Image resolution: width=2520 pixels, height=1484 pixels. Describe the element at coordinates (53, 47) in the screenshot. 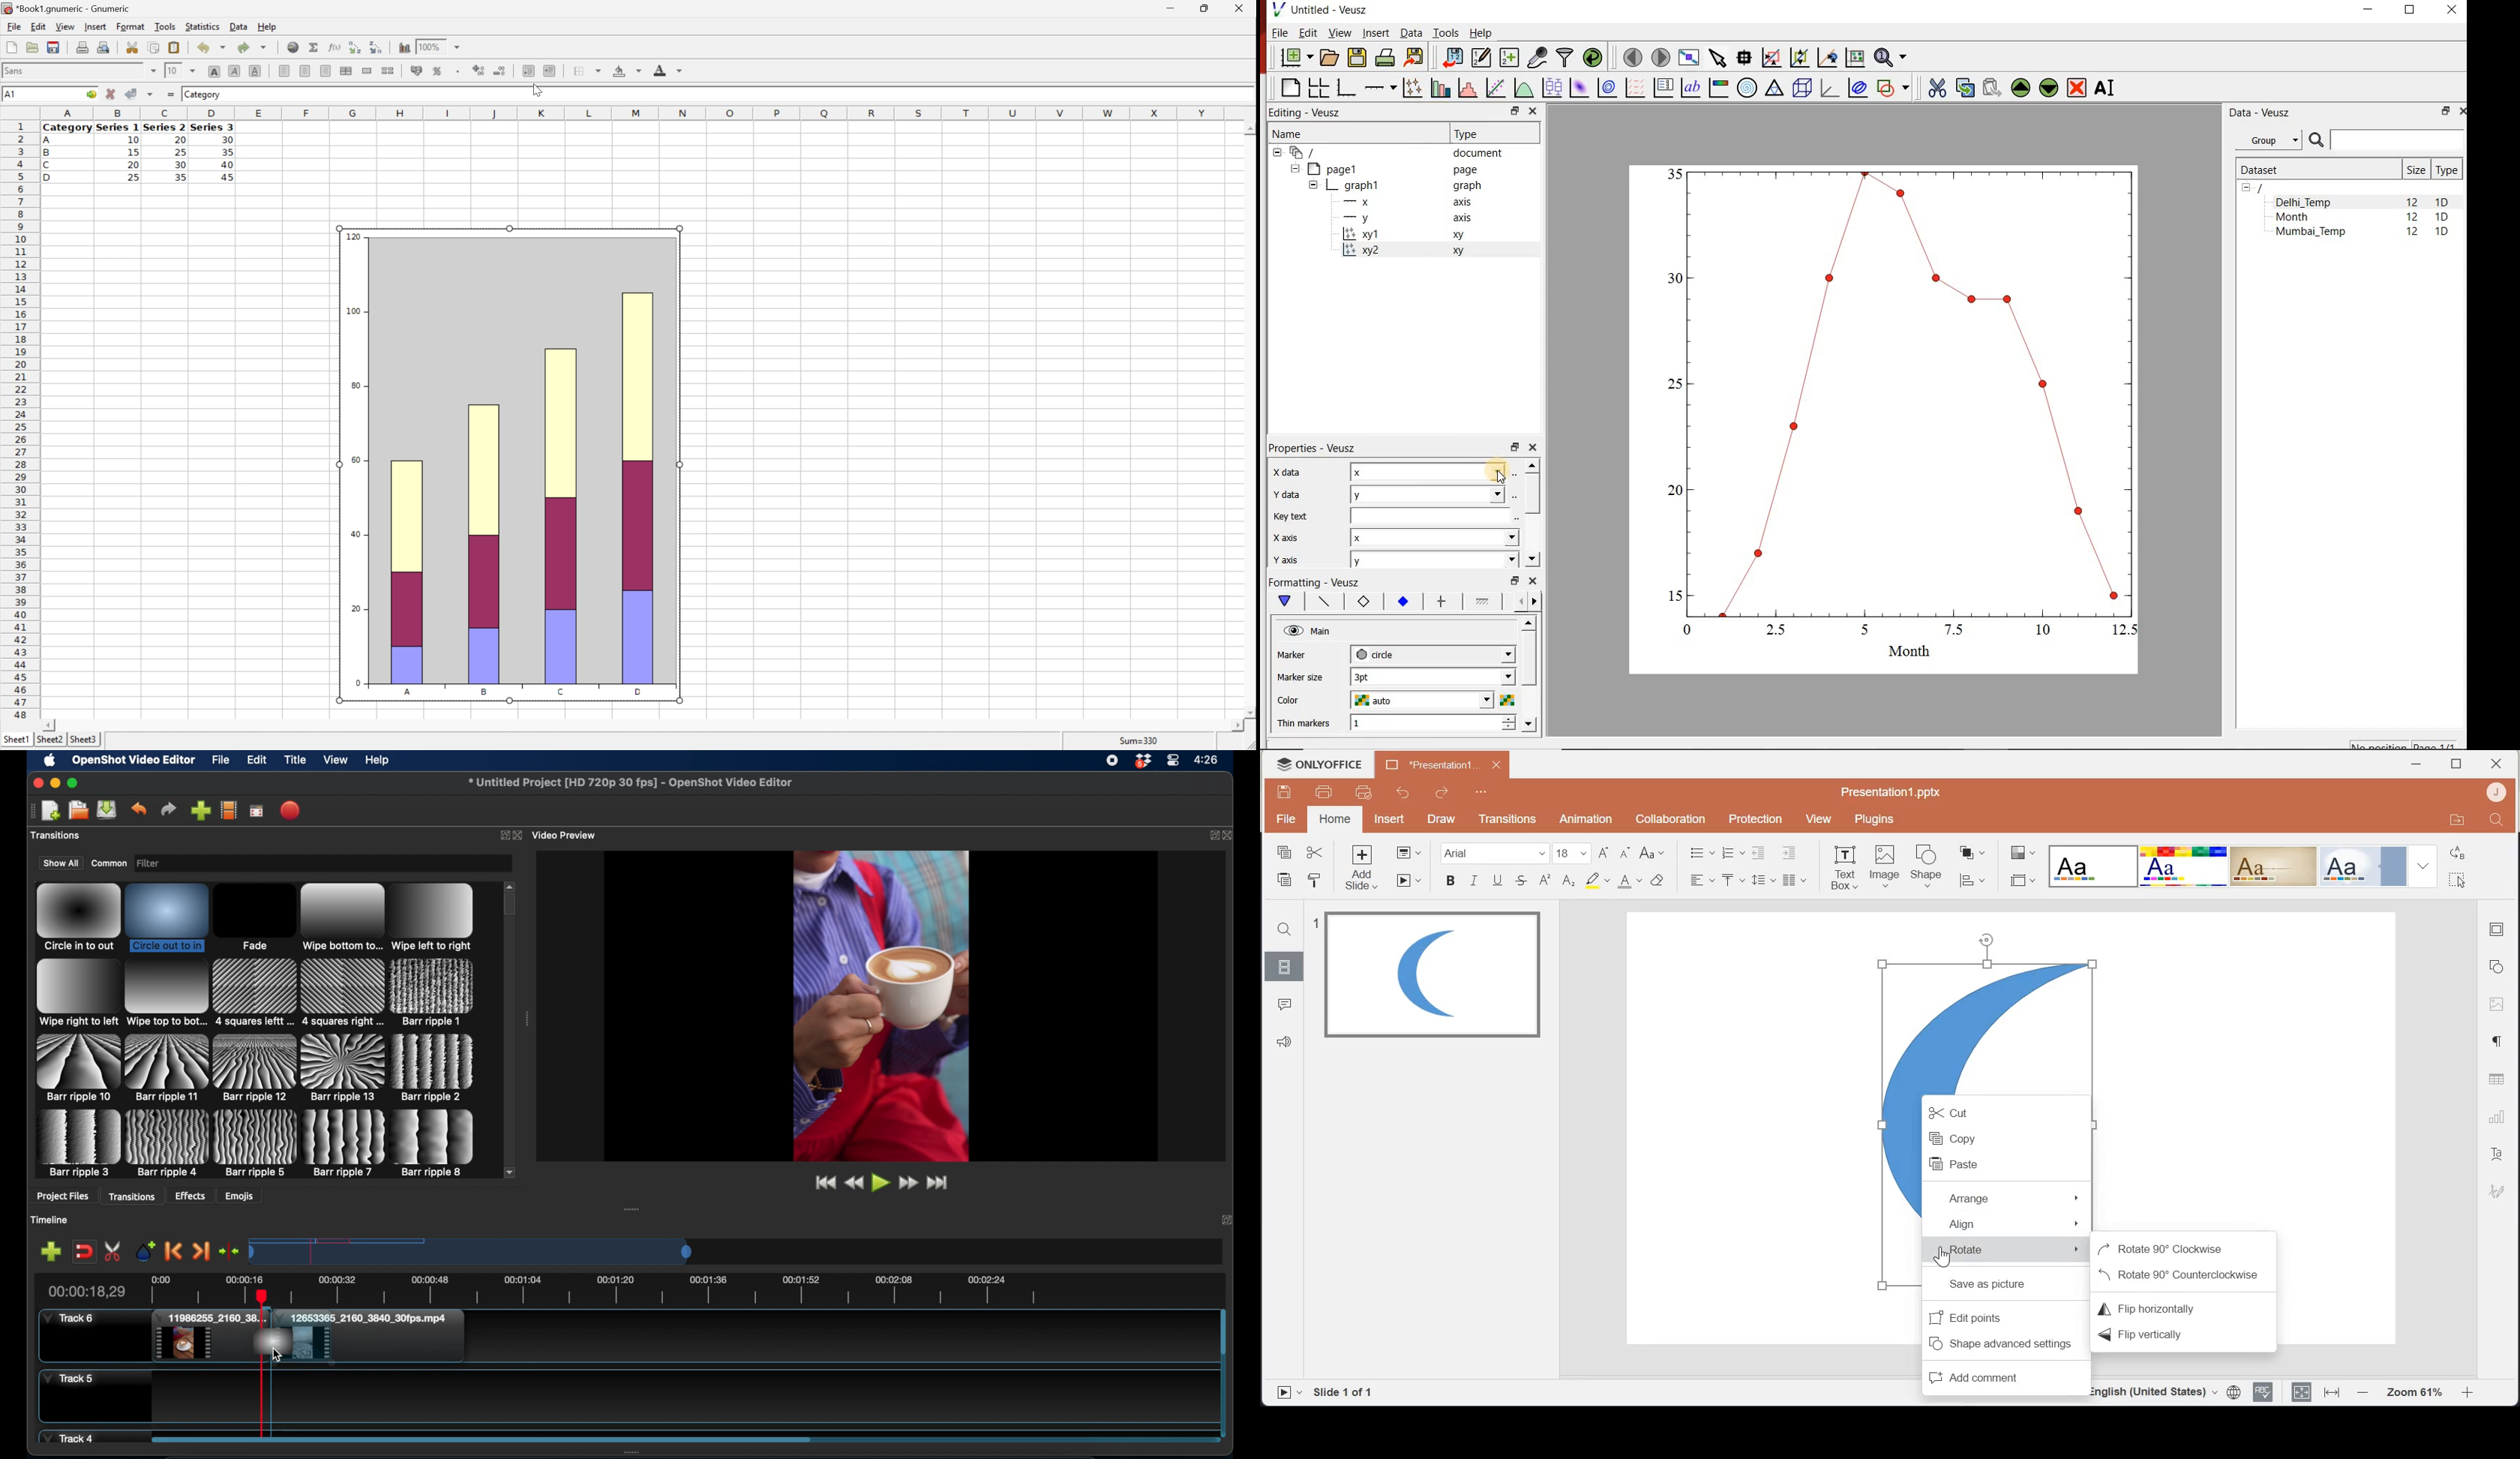

I see `Save current workbook` at that location.